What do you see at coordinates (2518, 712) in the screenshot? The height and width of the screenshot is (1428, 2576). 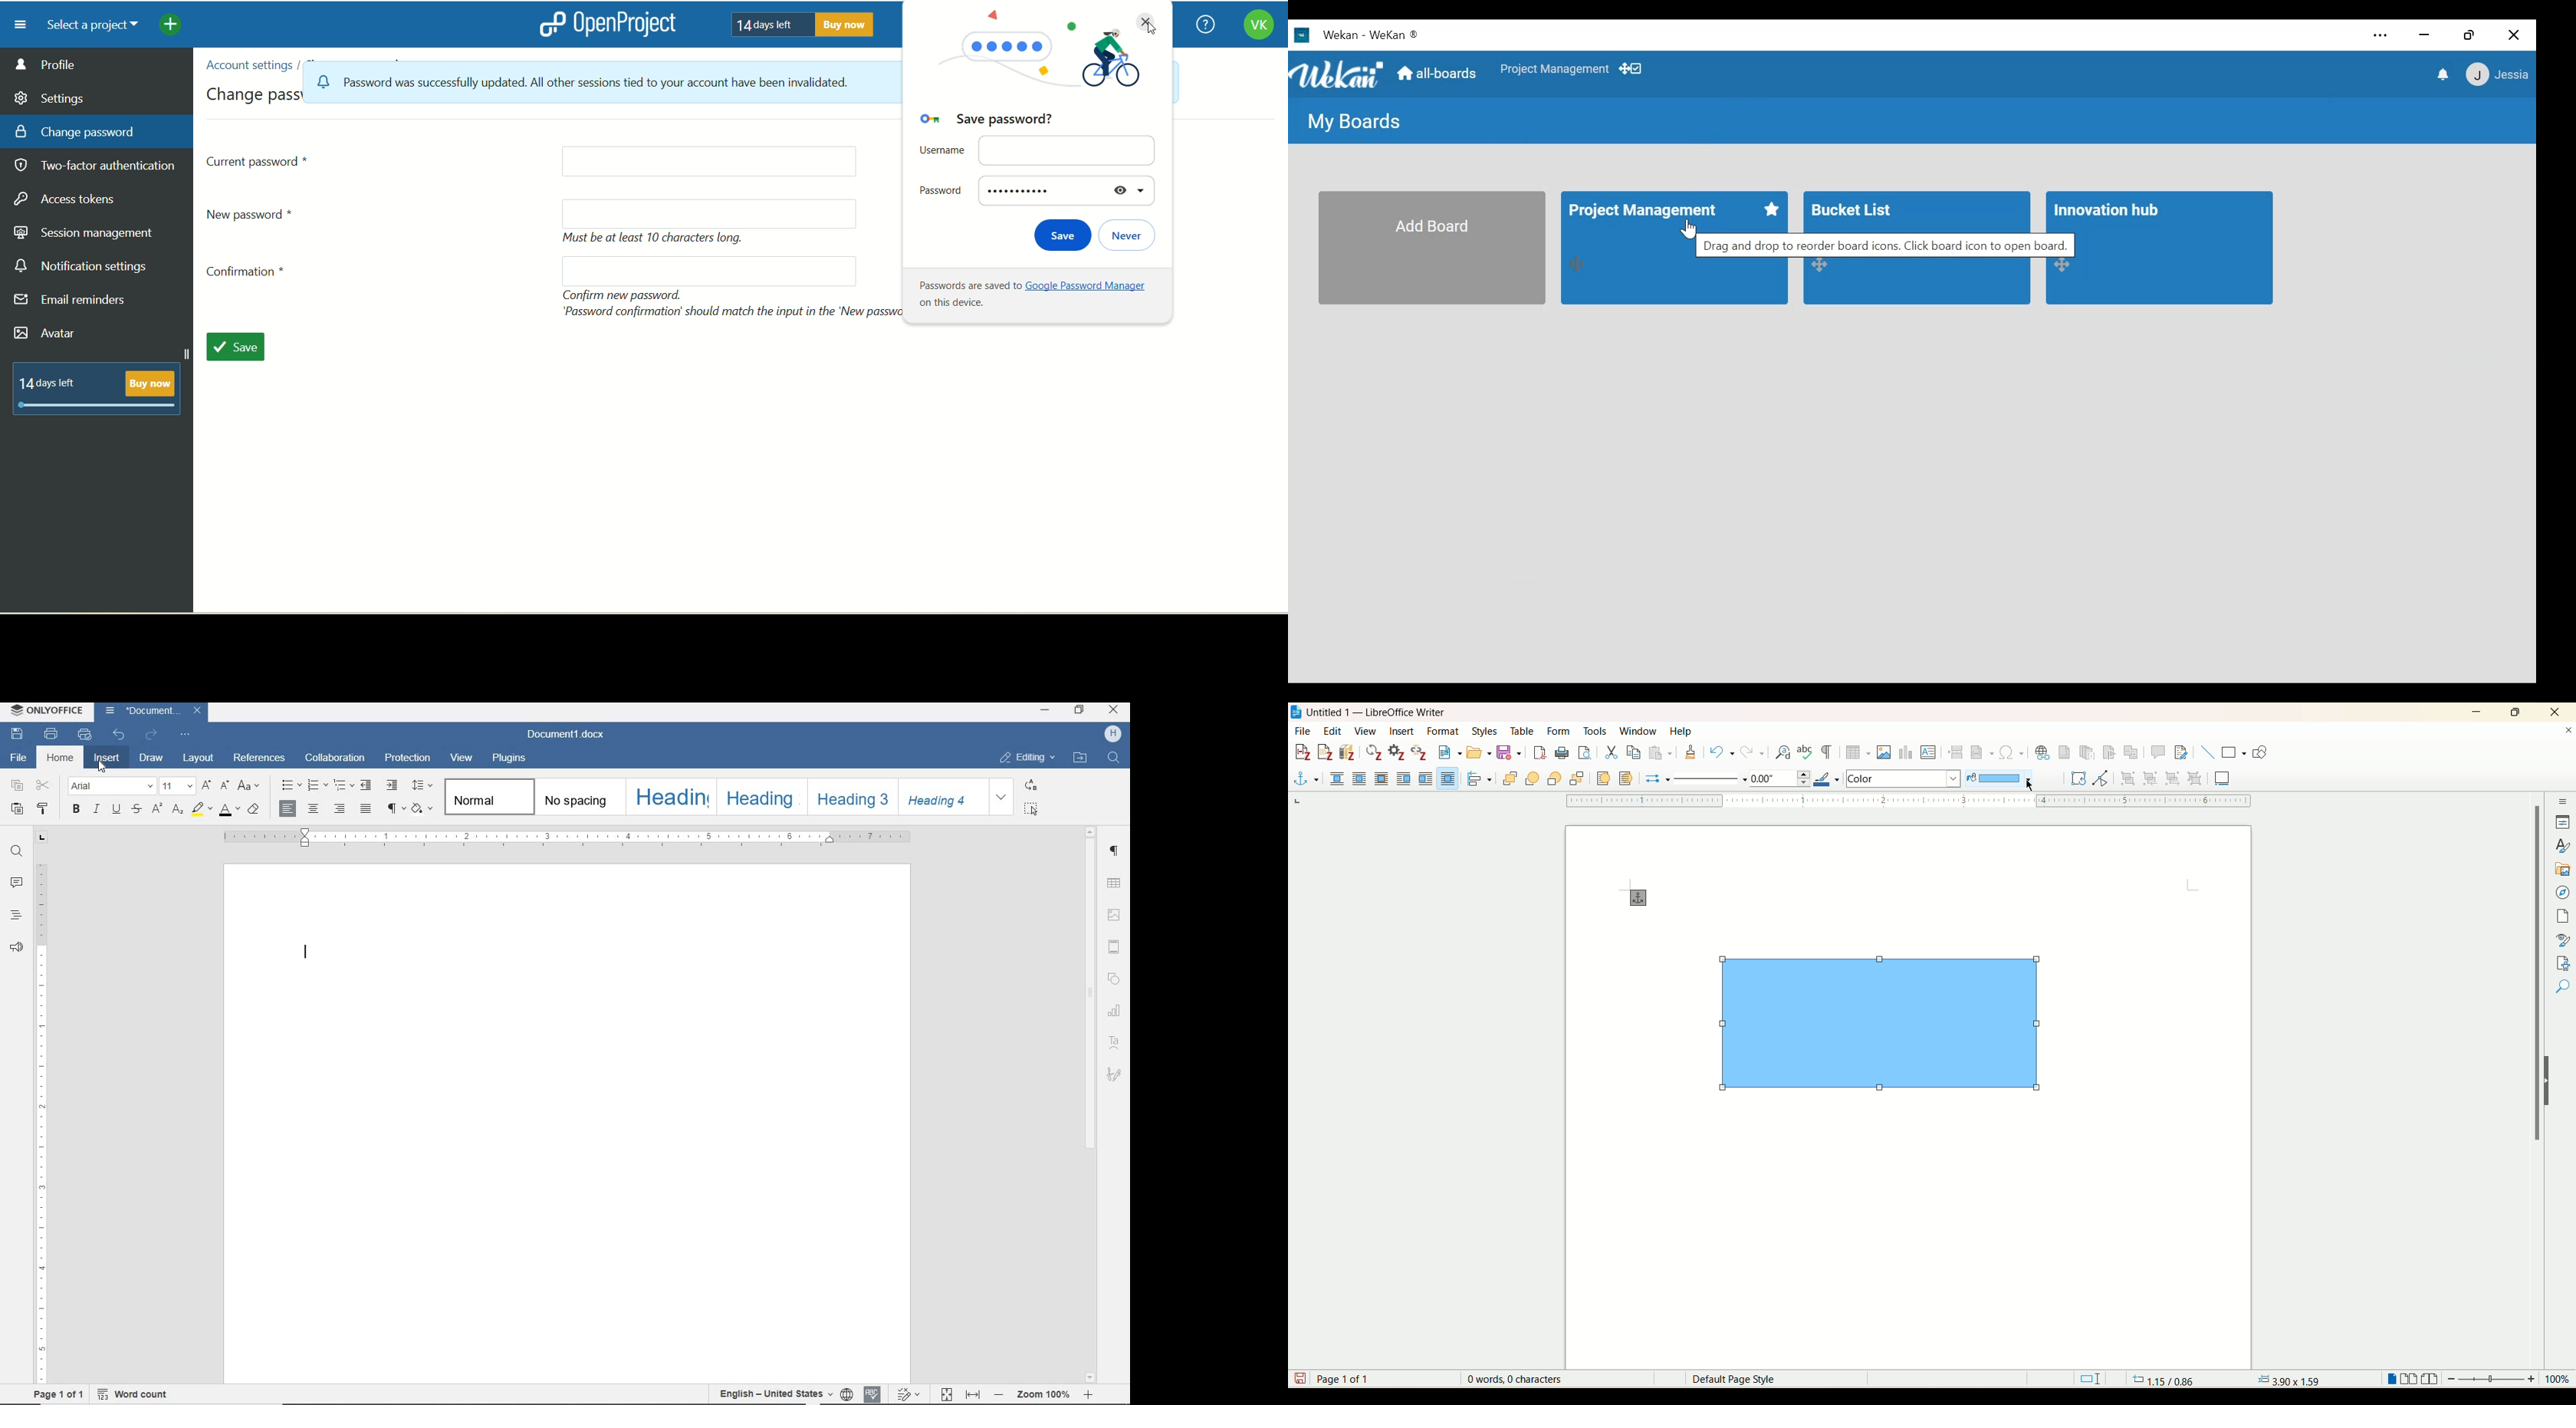 I see `maximize` at bounding box center [2518, 712].